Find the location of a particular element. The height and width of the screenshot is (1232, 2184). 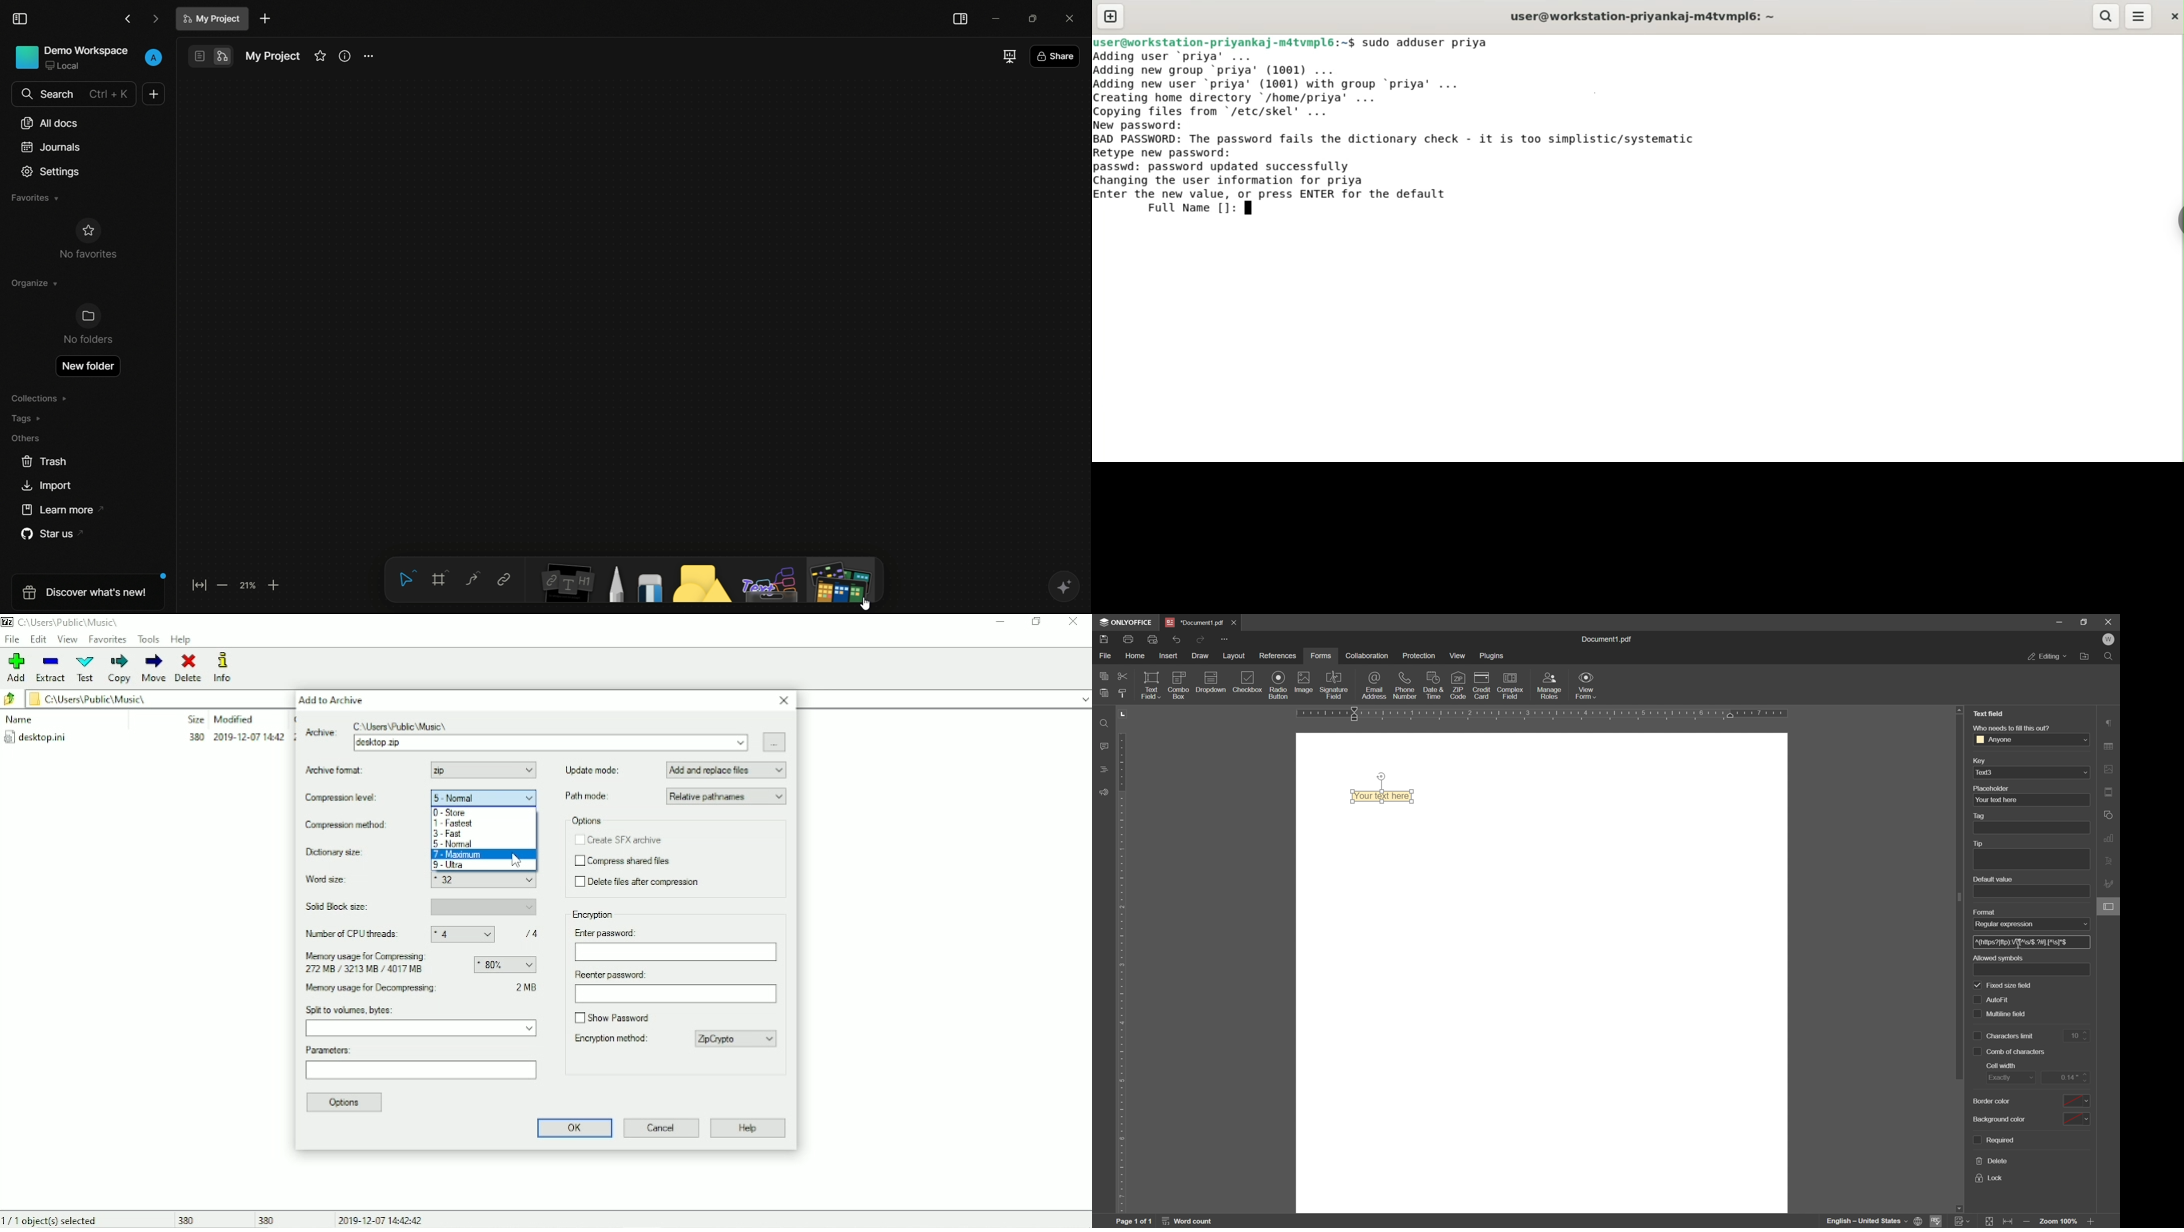

who needs to fill this out? is located at coordinates (2011, 727).